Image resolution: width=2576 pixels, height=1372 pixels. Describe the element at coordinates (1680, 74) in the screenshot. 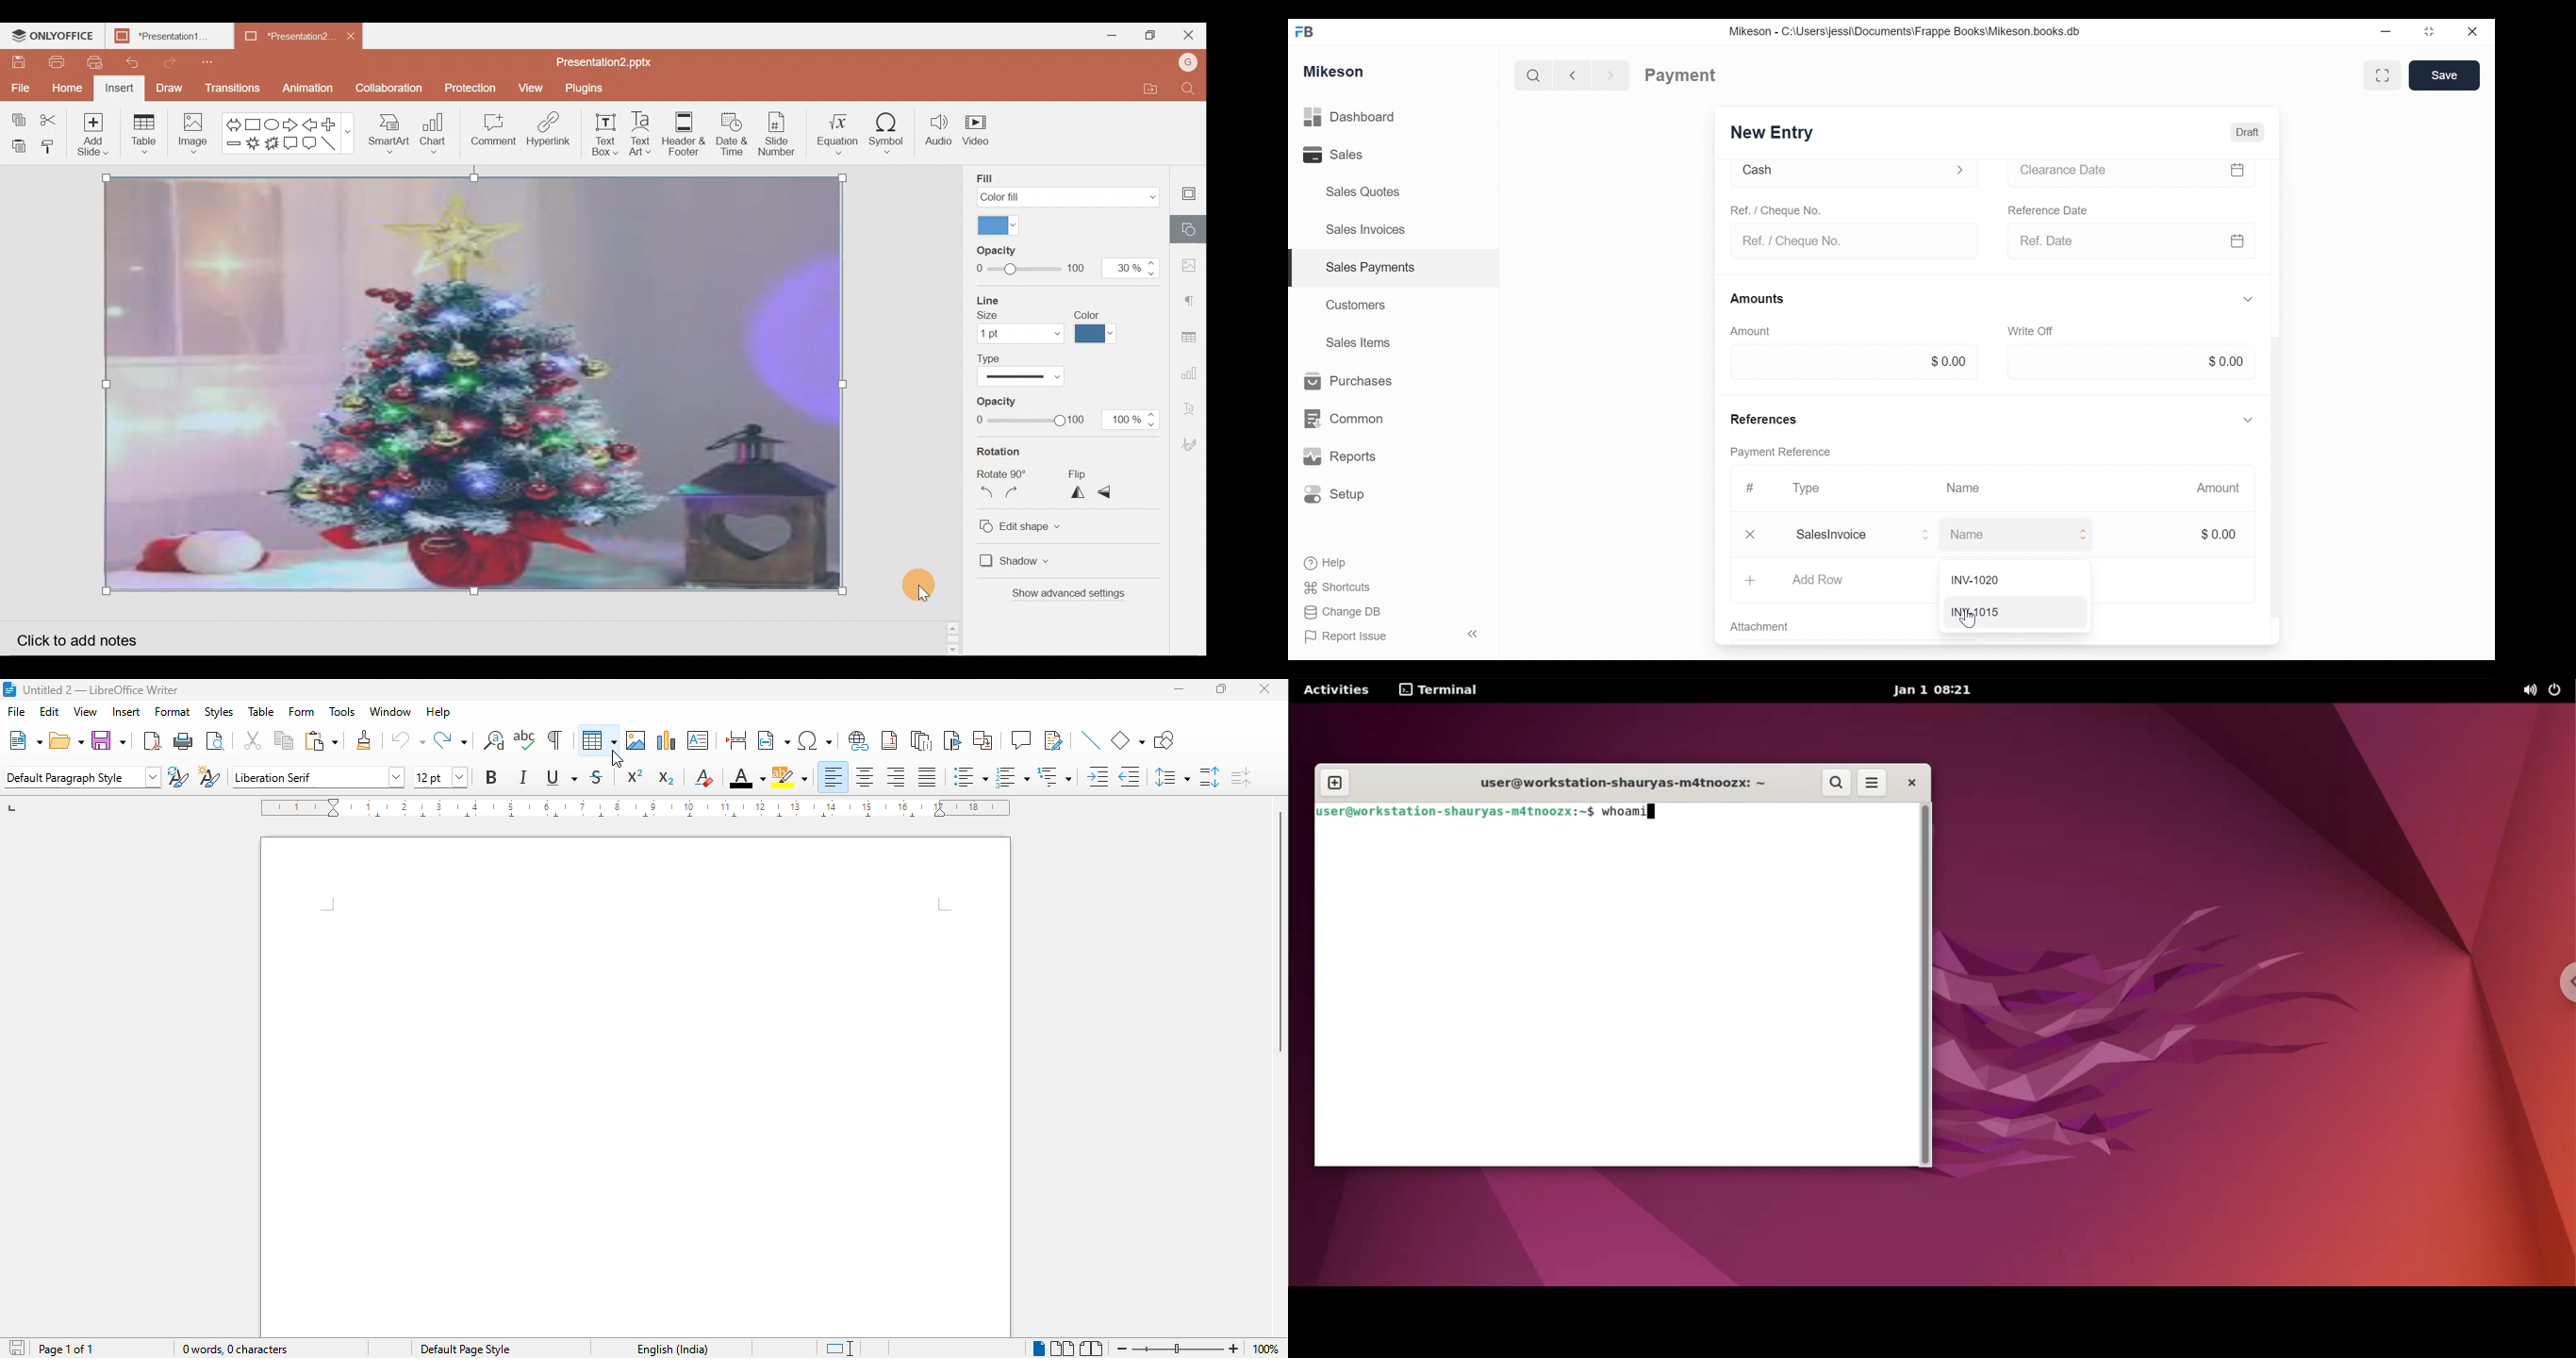

I see `Payment` at that location.